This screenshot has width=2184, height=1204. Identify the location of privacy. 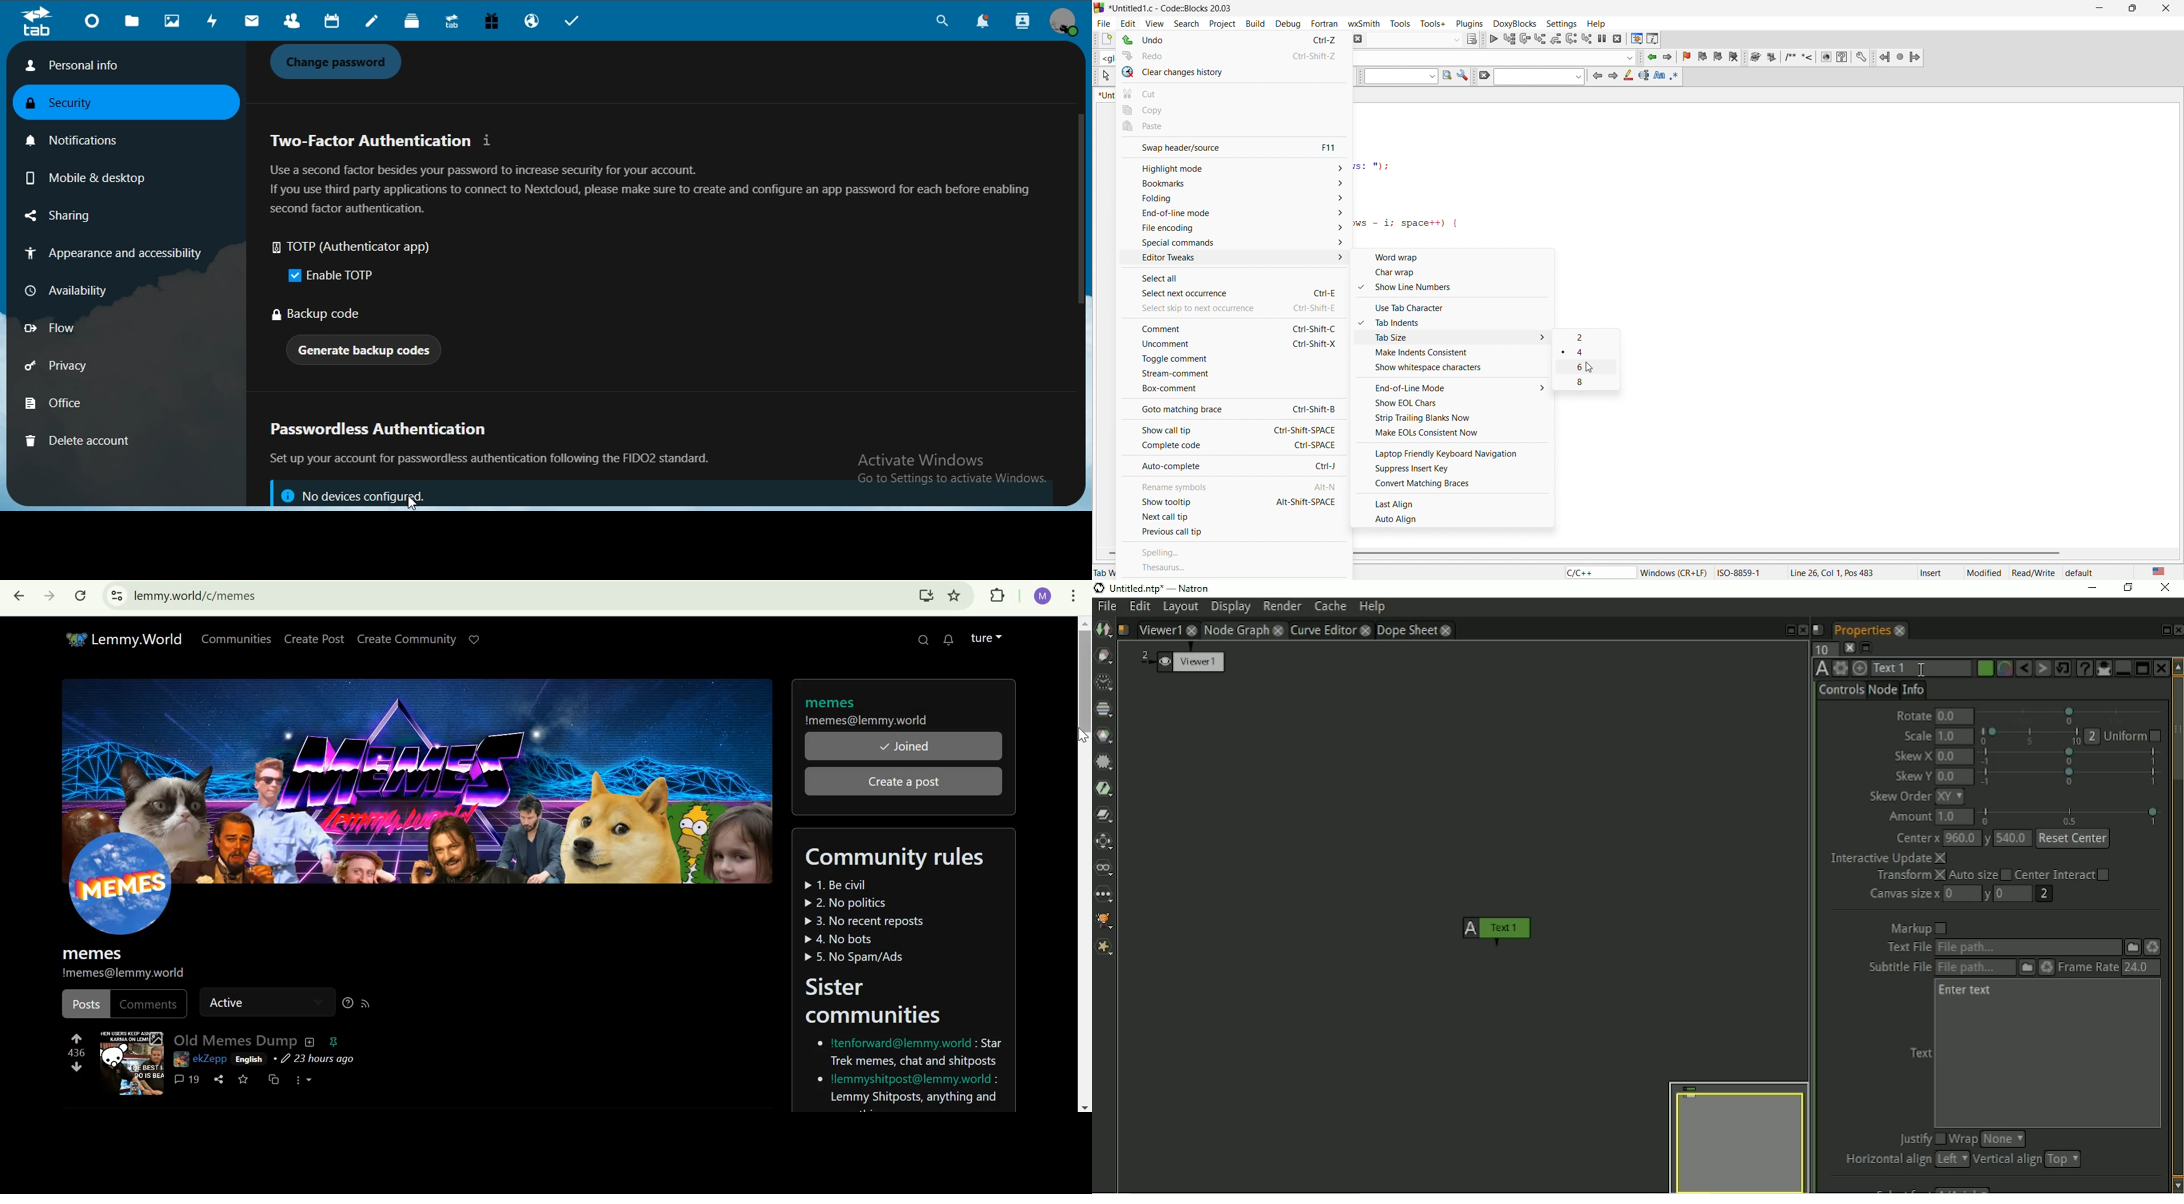
(78, 369).